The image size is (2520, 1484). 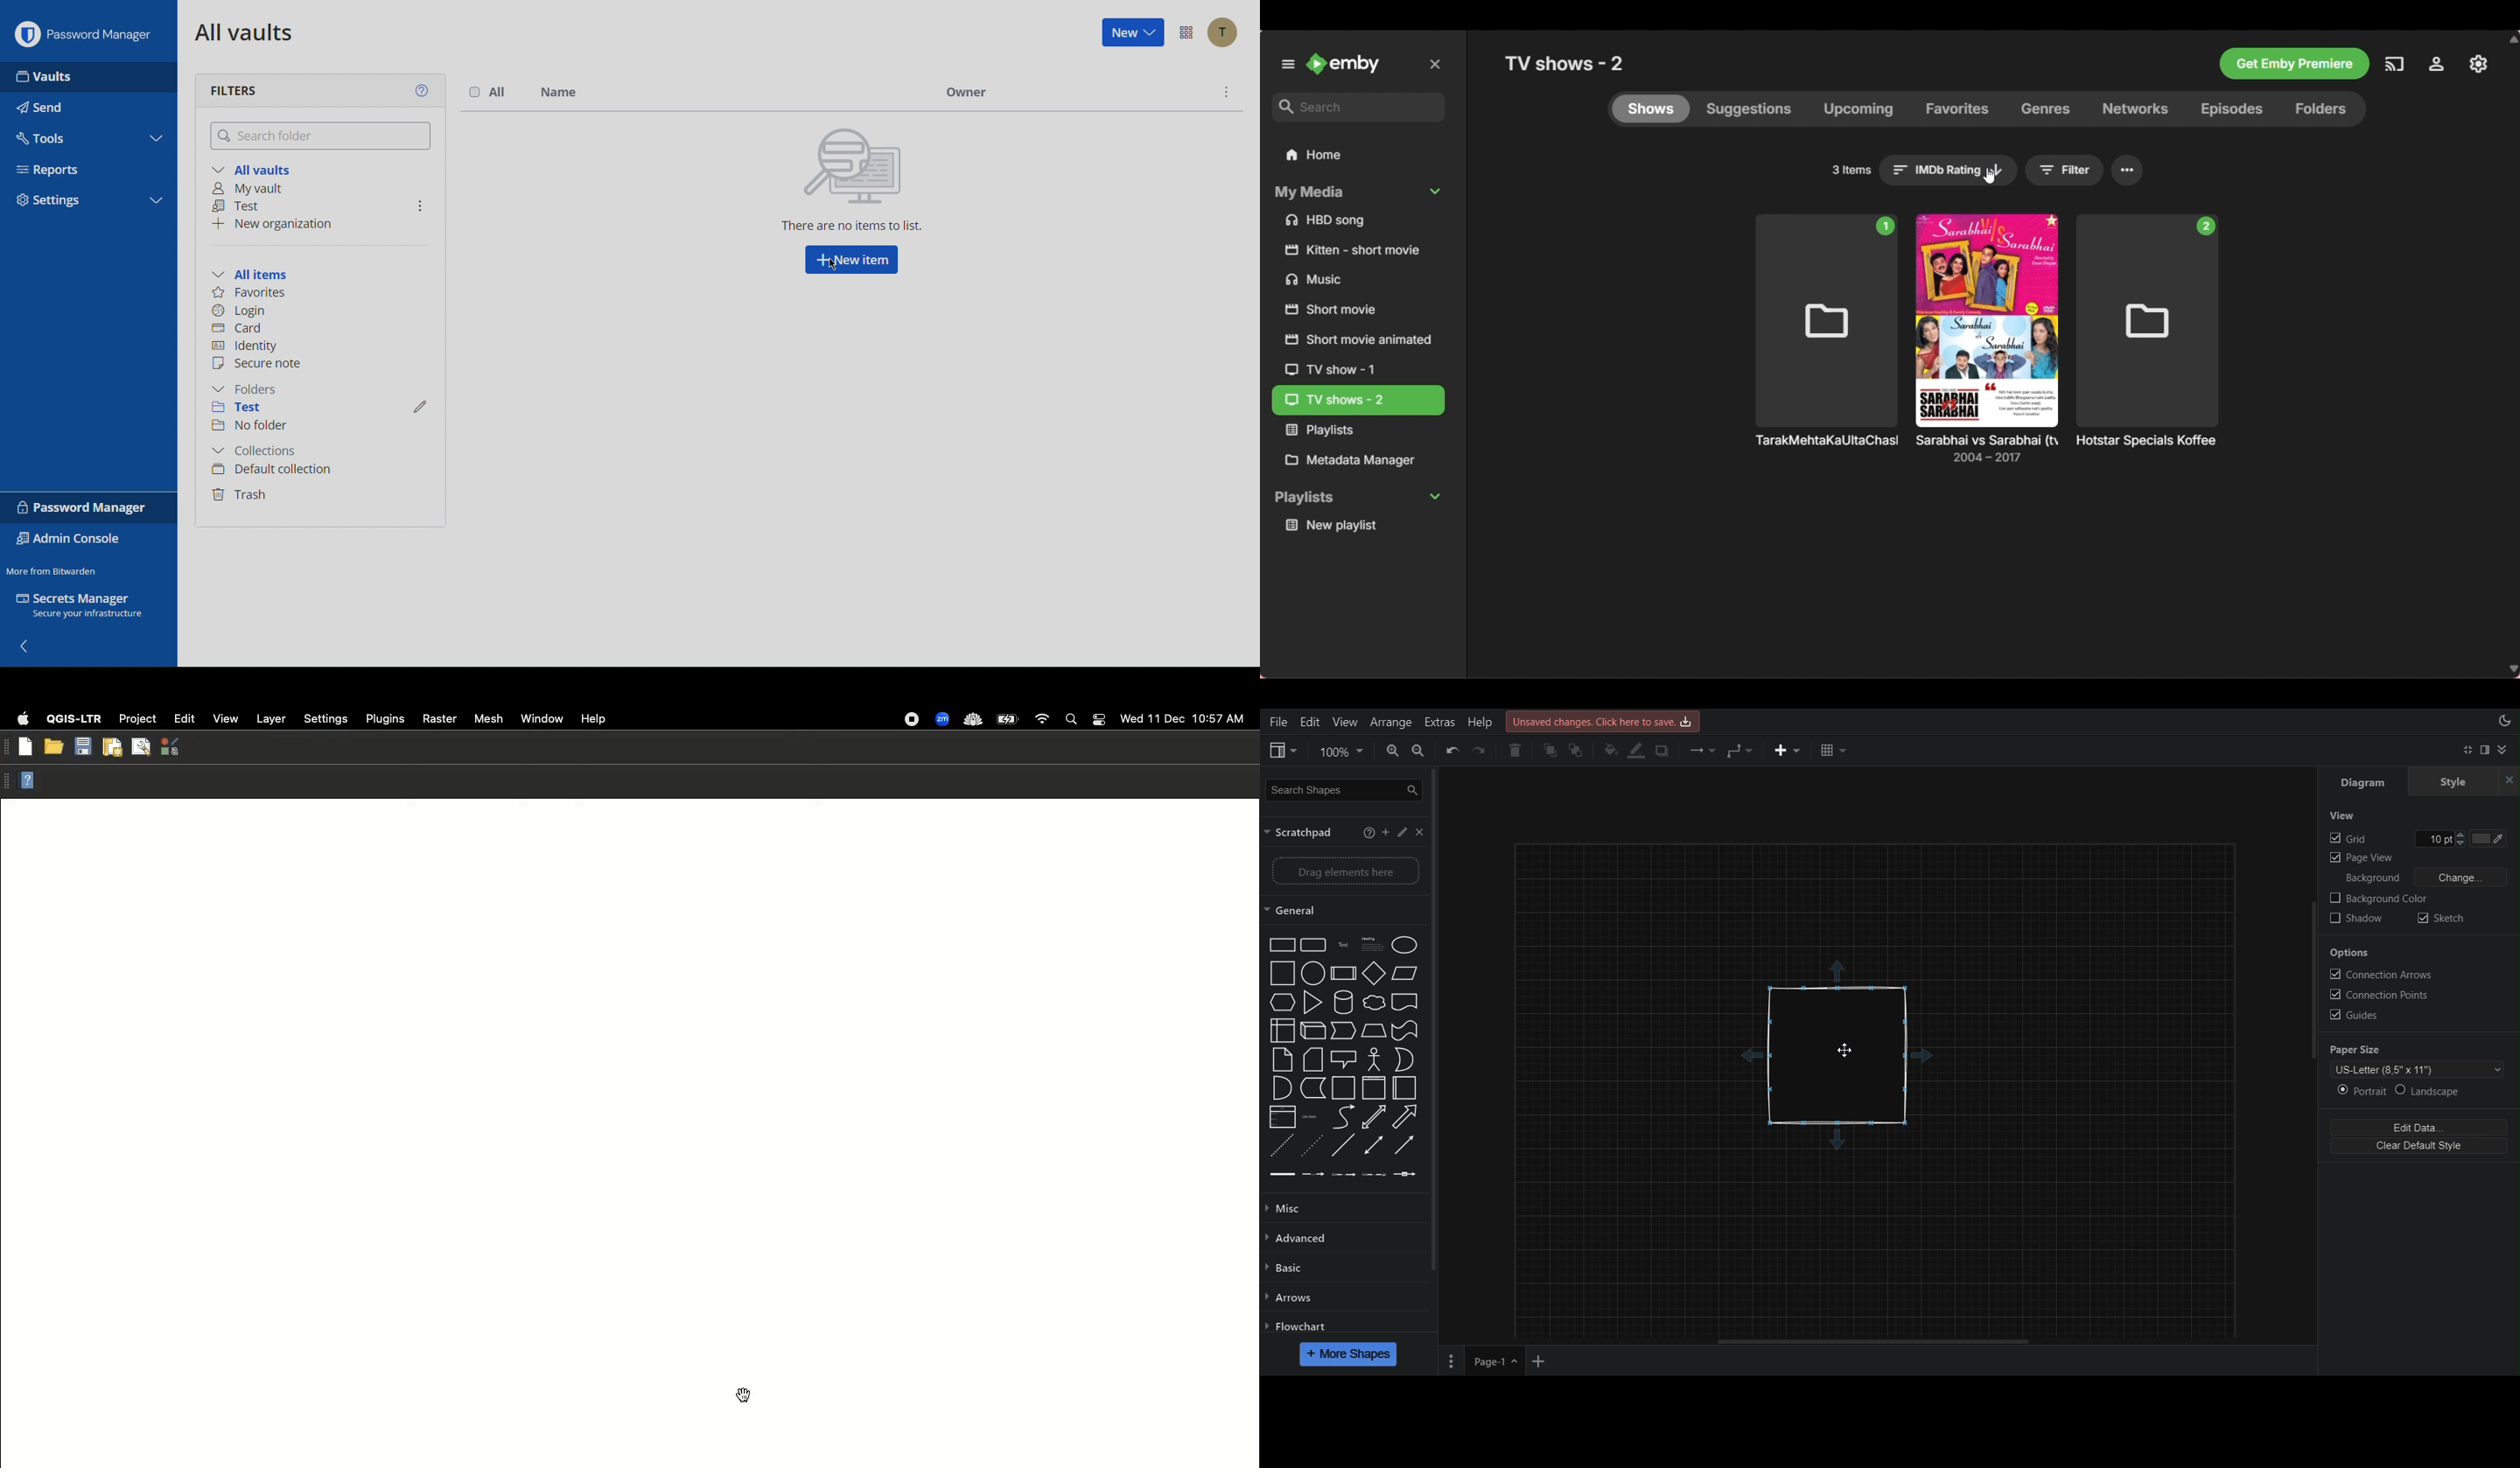 I want to click on Number of files in folder, so click(x=1885, y=226).